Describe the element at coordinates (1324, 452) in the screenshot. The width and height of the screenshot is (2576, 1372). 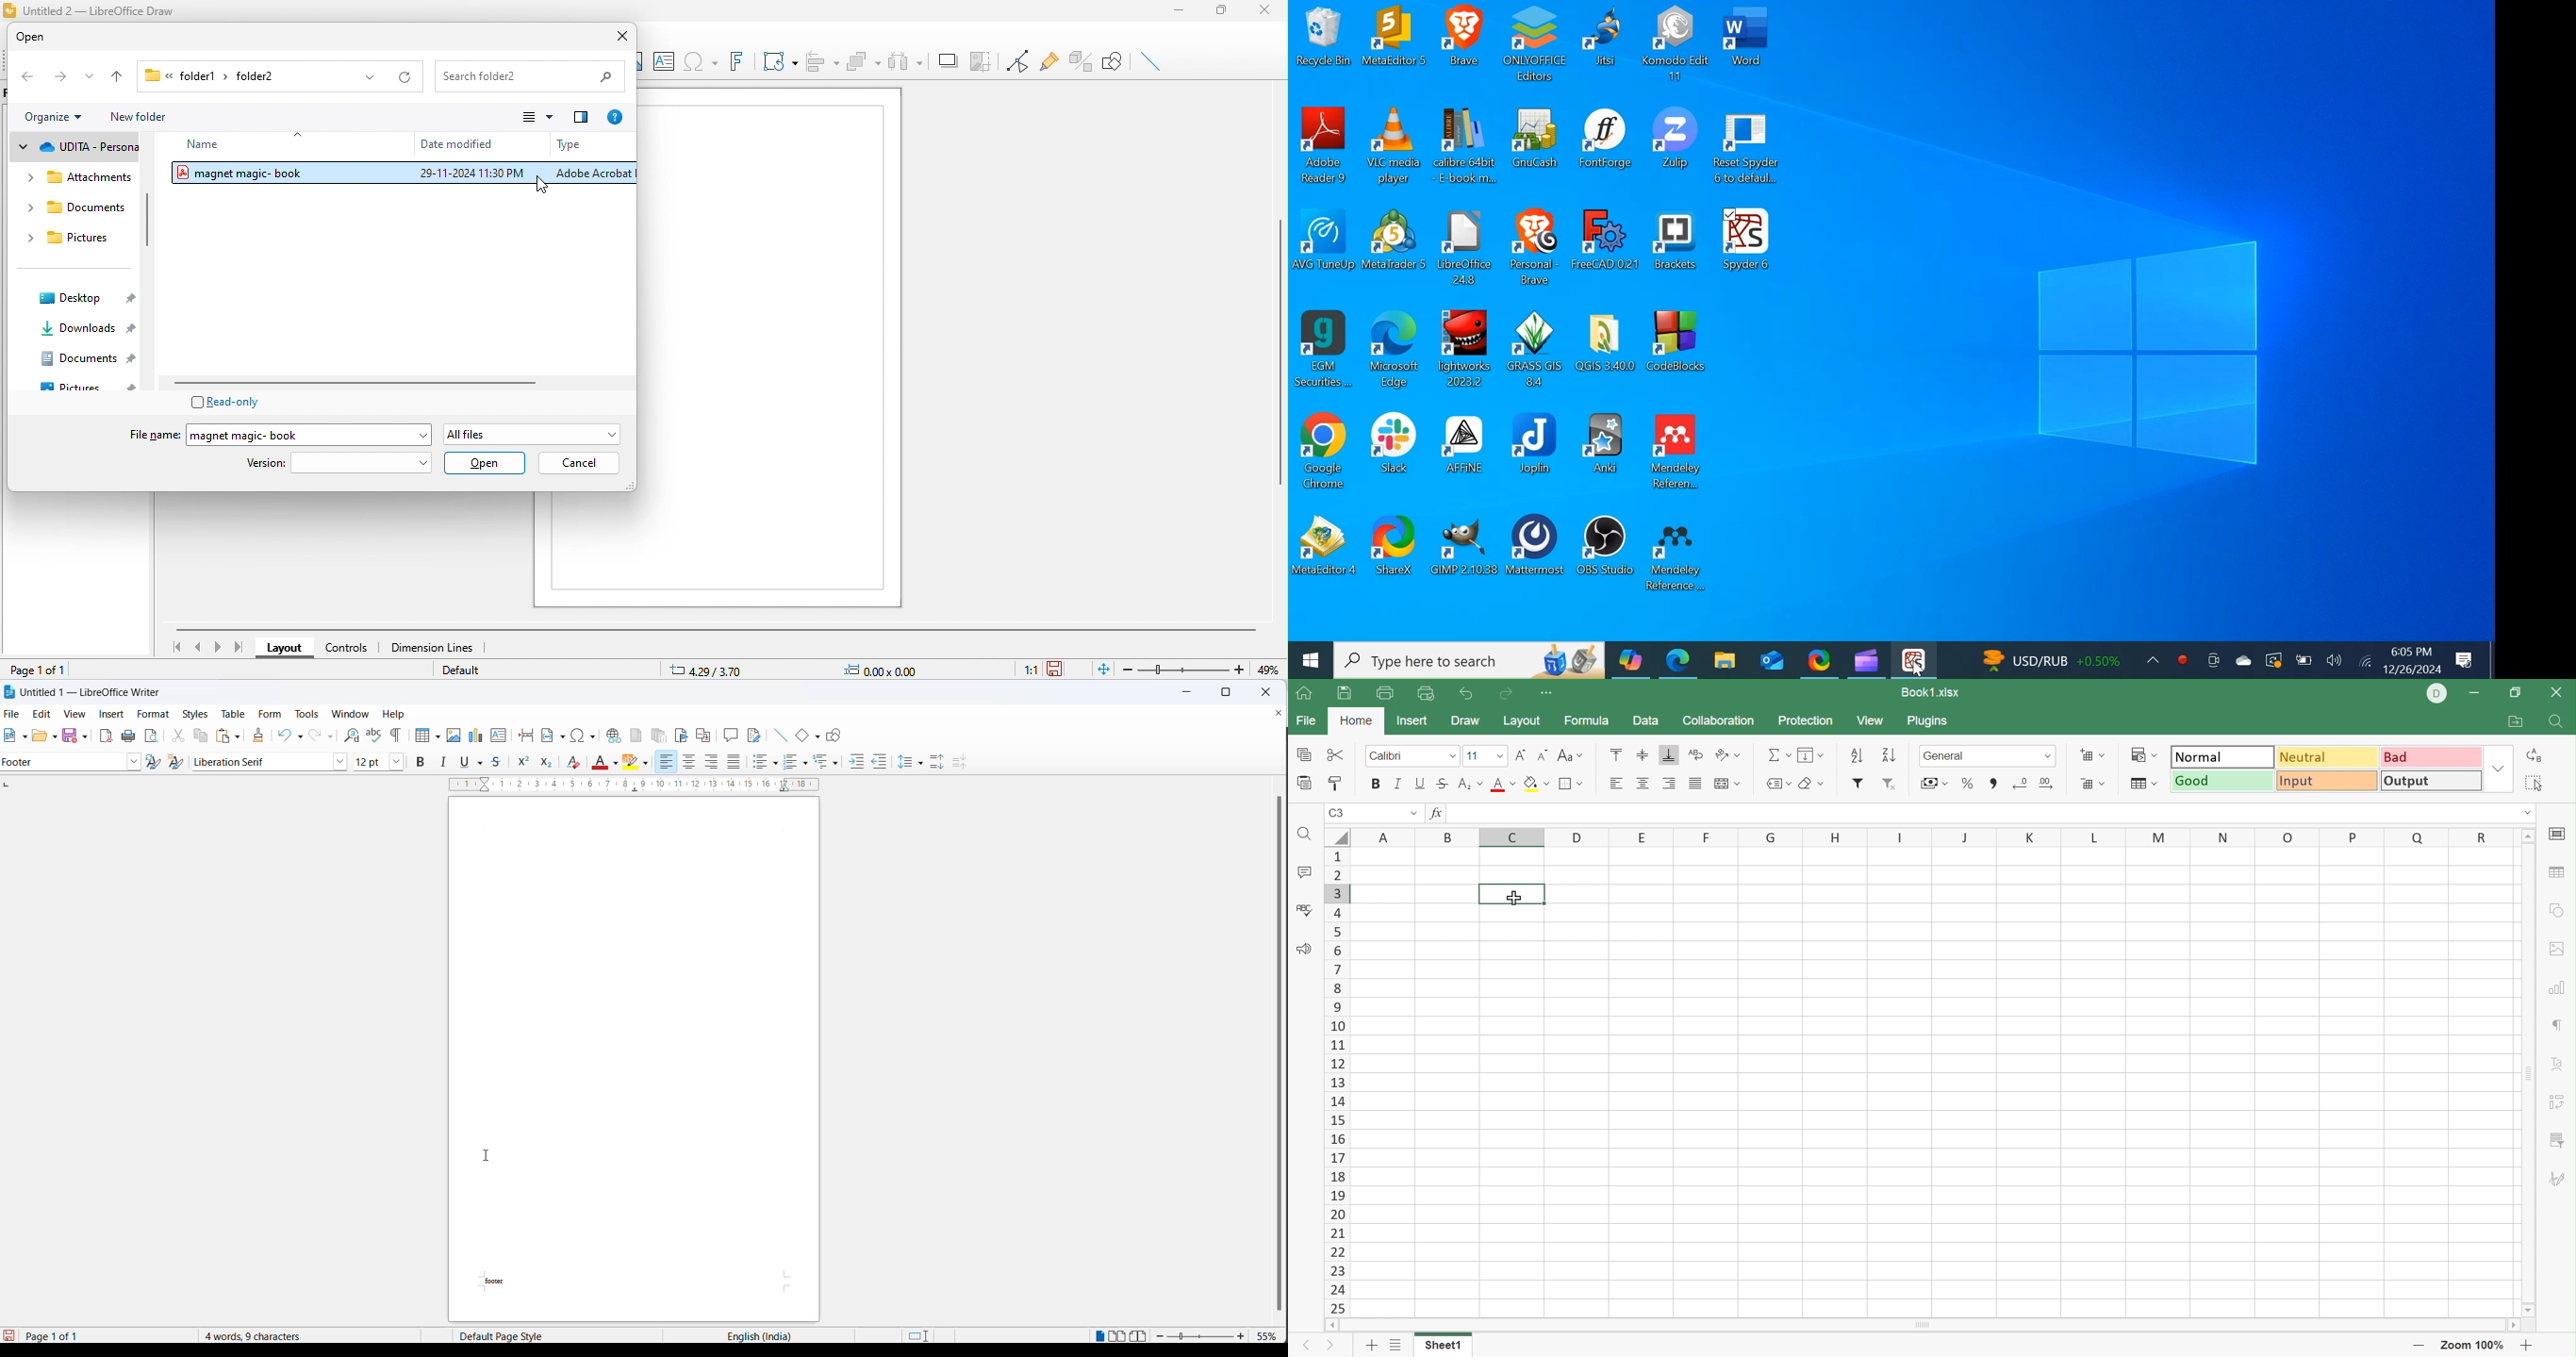
I see `Google Chrome Desktop Icon` at that location.